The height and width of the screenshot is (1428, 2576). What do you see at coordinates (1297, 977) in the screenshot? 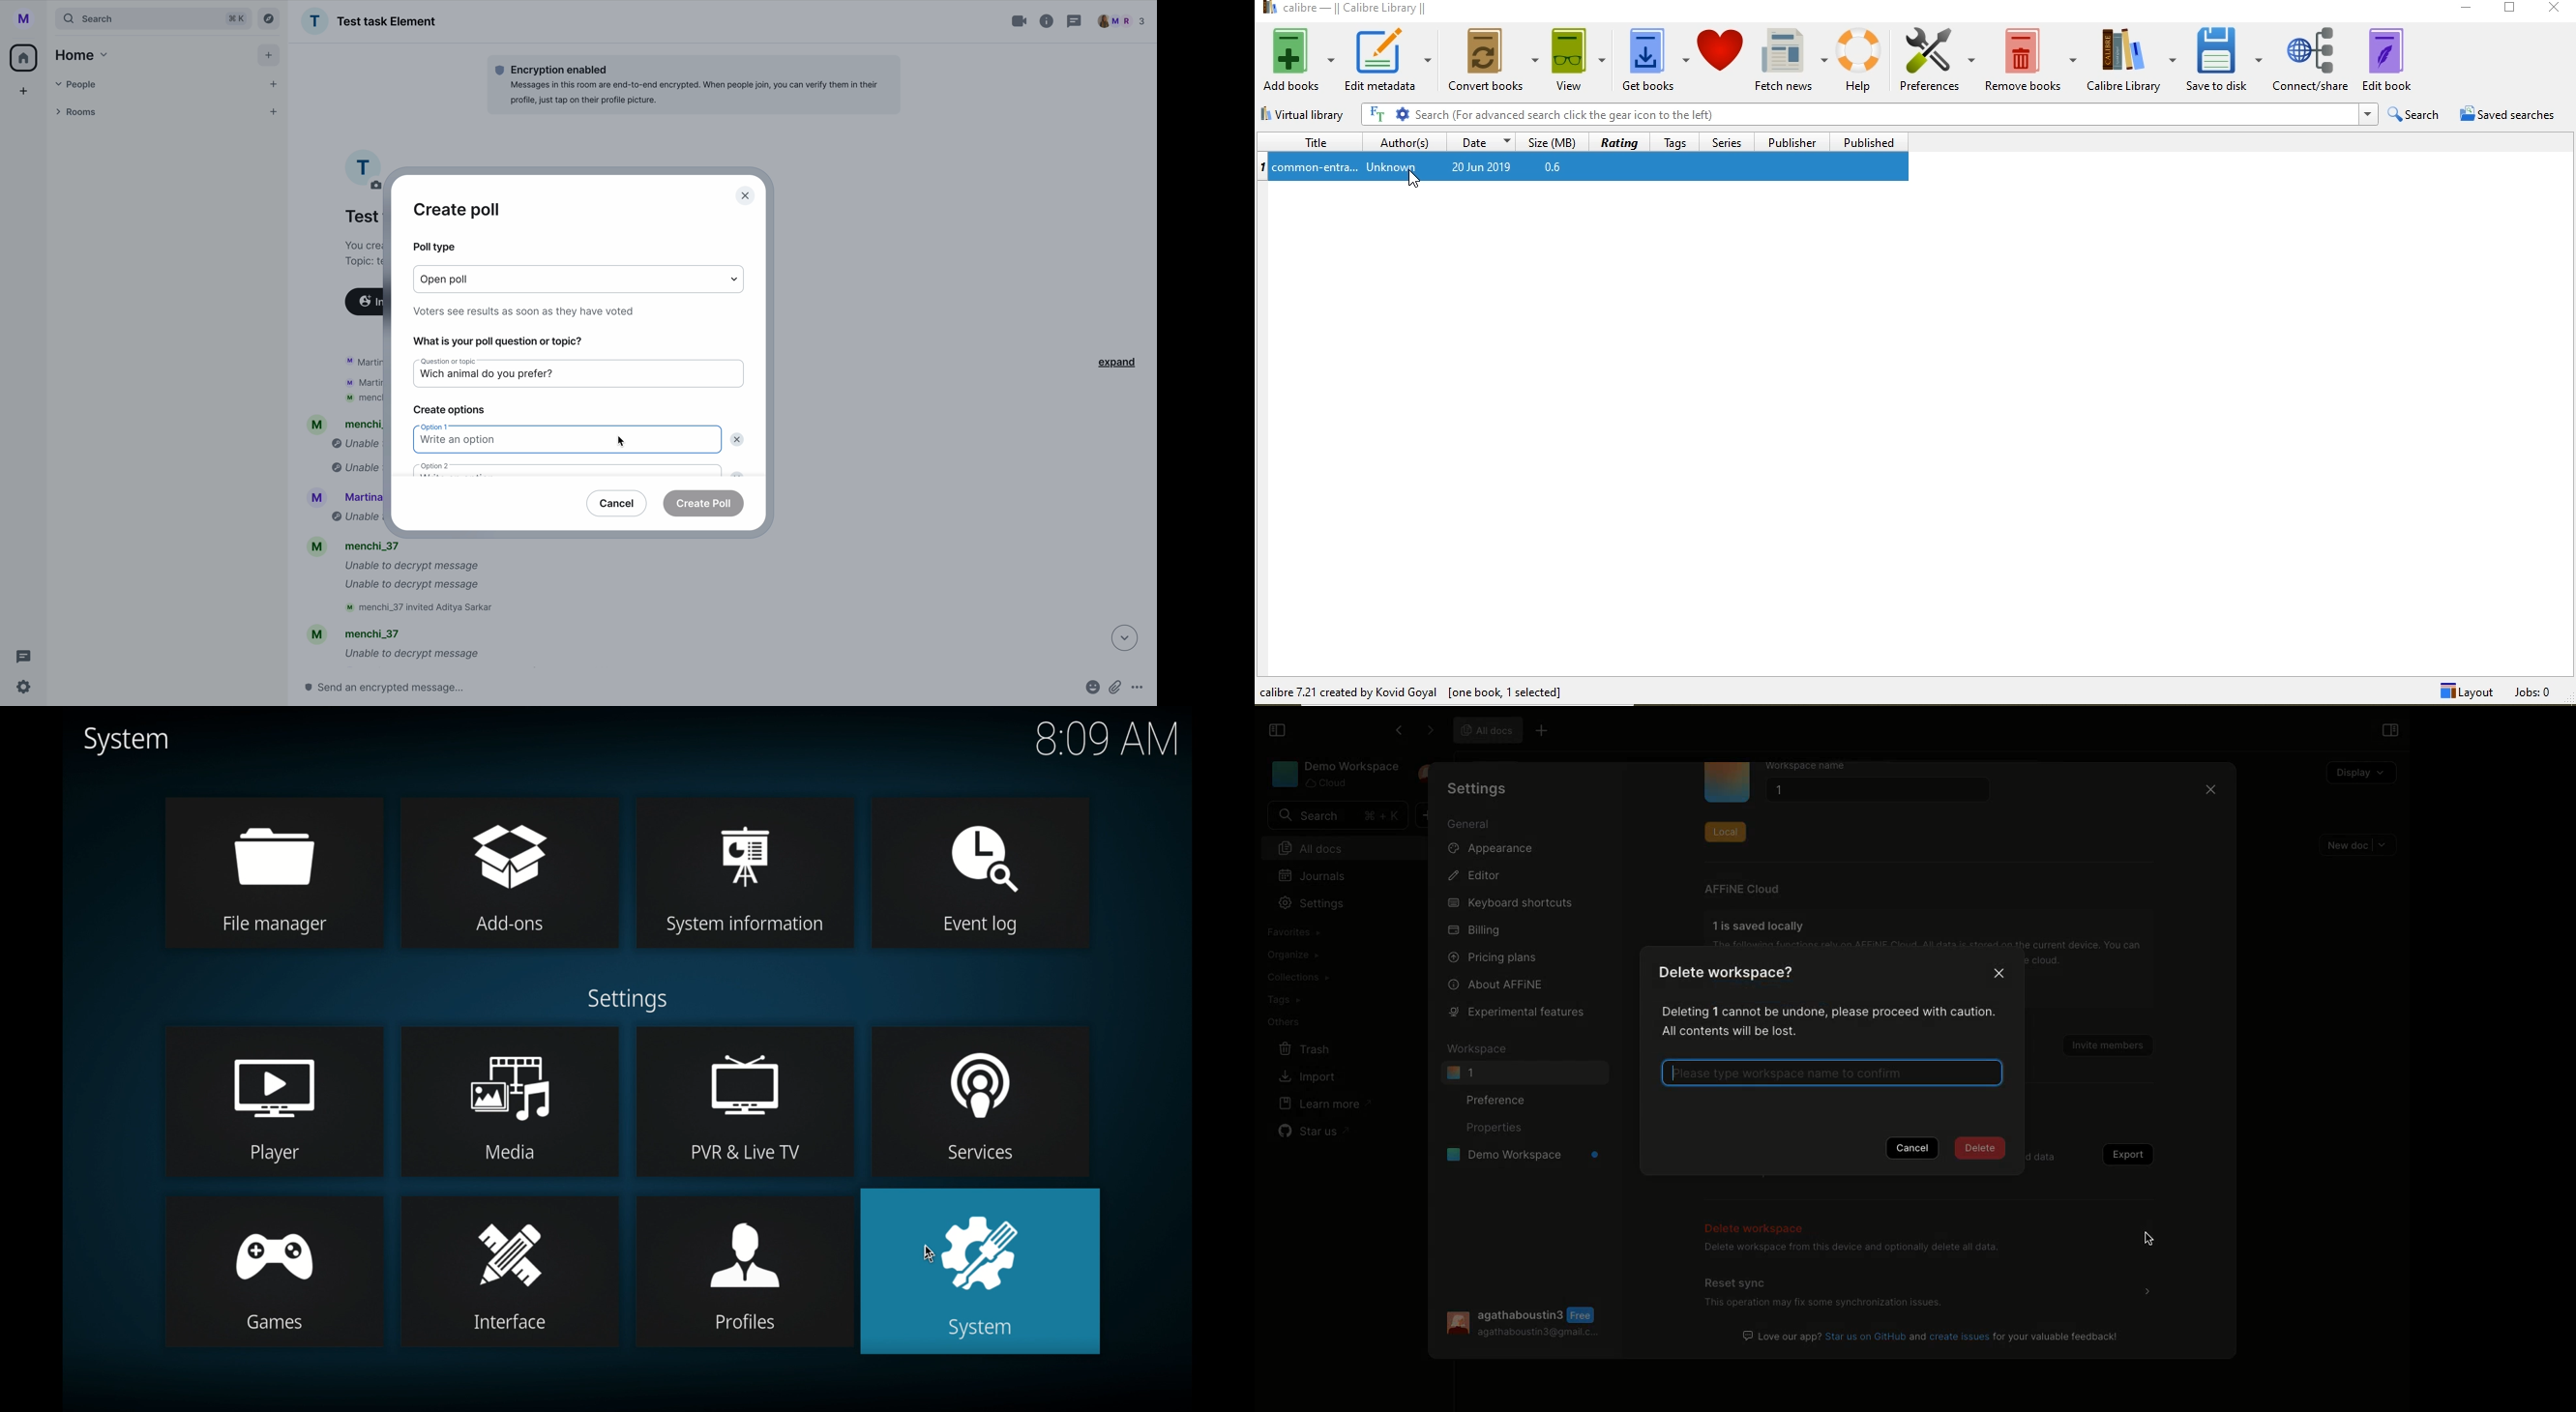
I see `Collections` at bounding box center [1297, 977].